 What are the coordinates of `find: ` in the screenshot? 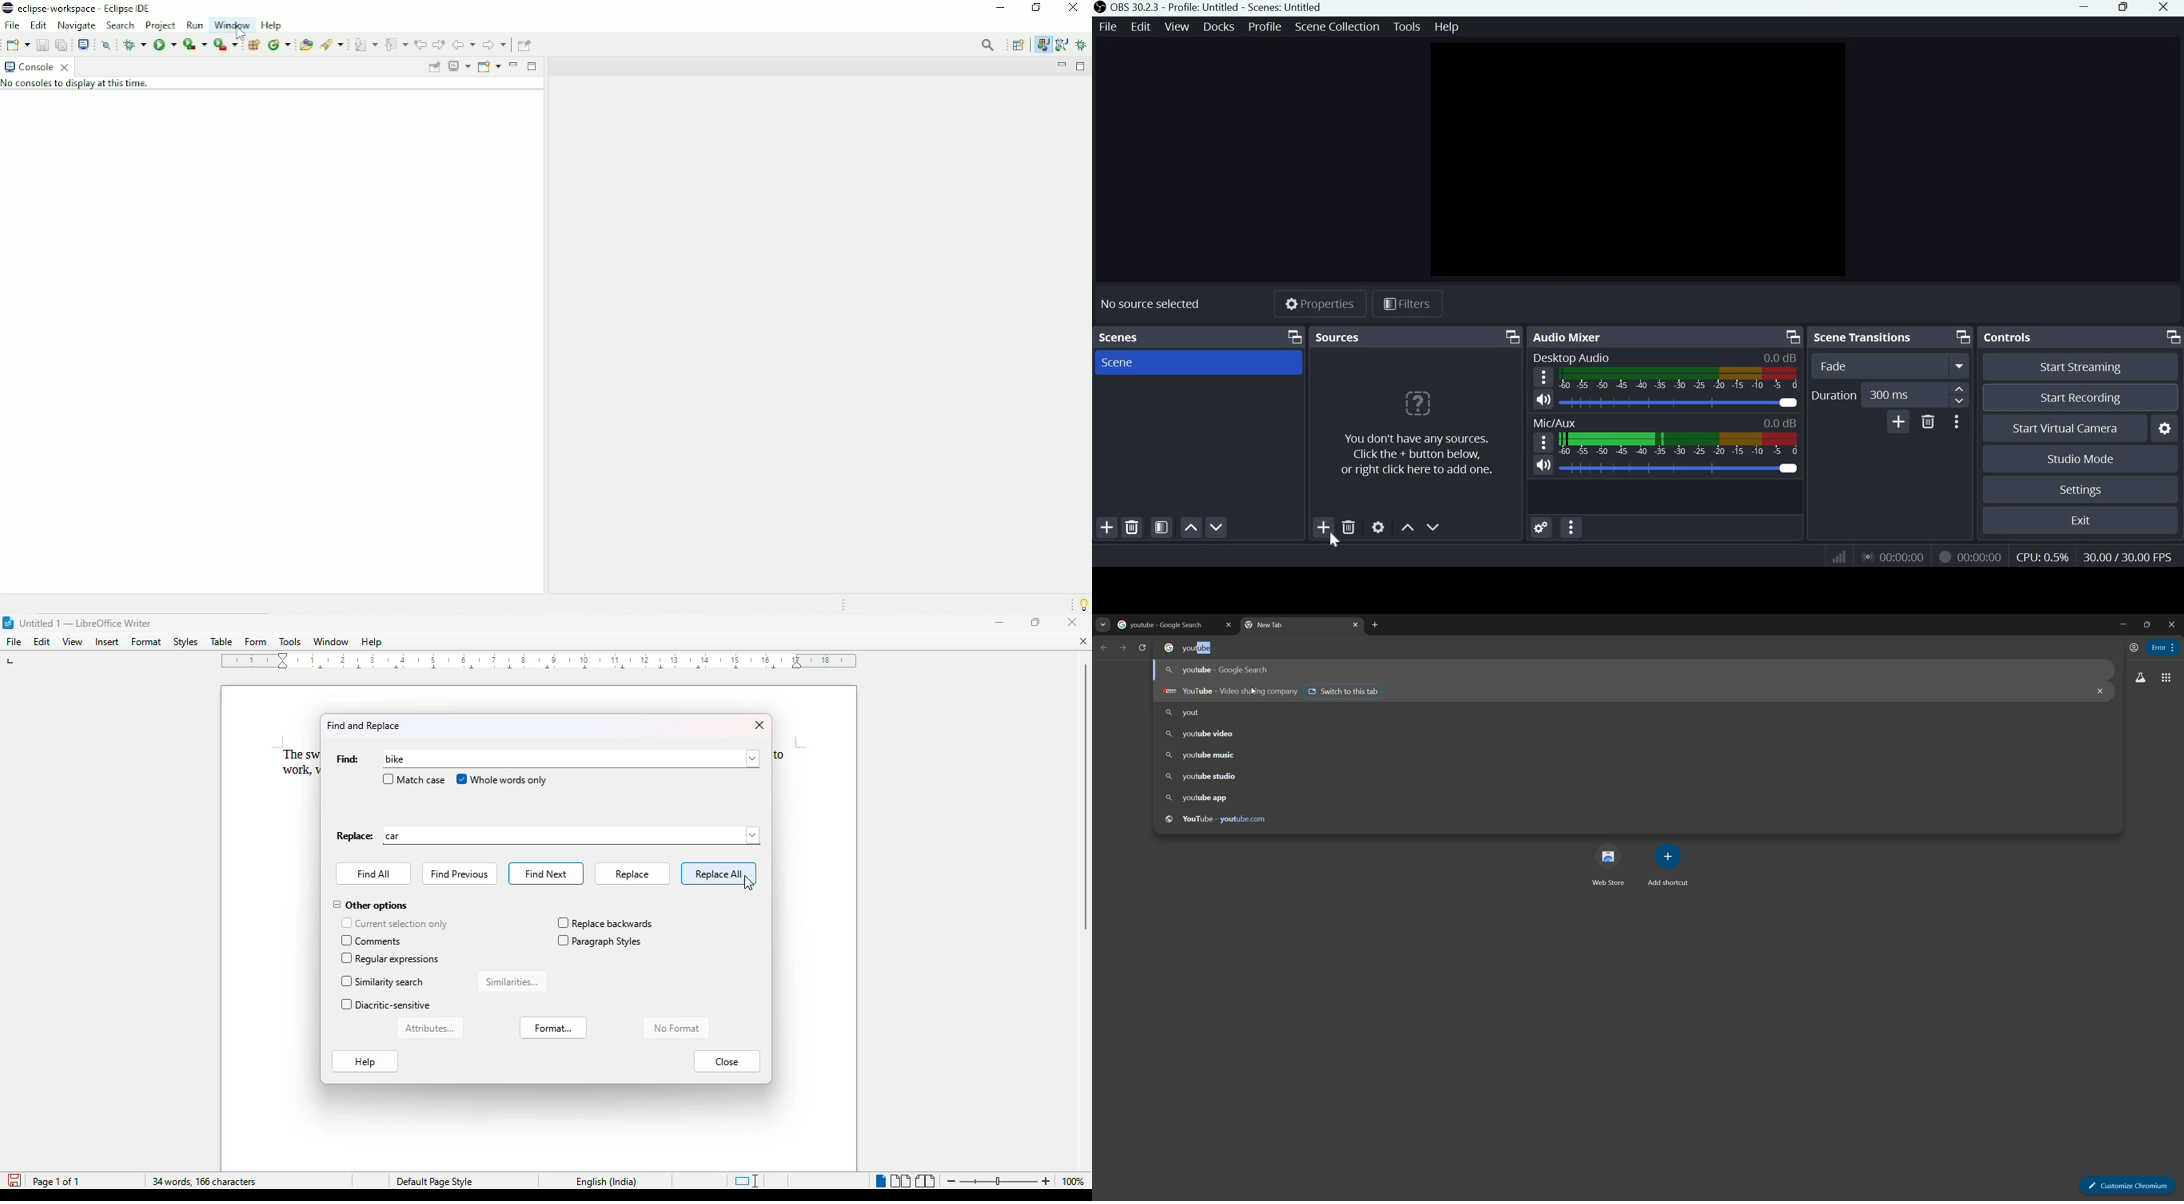 It's located at (348, 759).